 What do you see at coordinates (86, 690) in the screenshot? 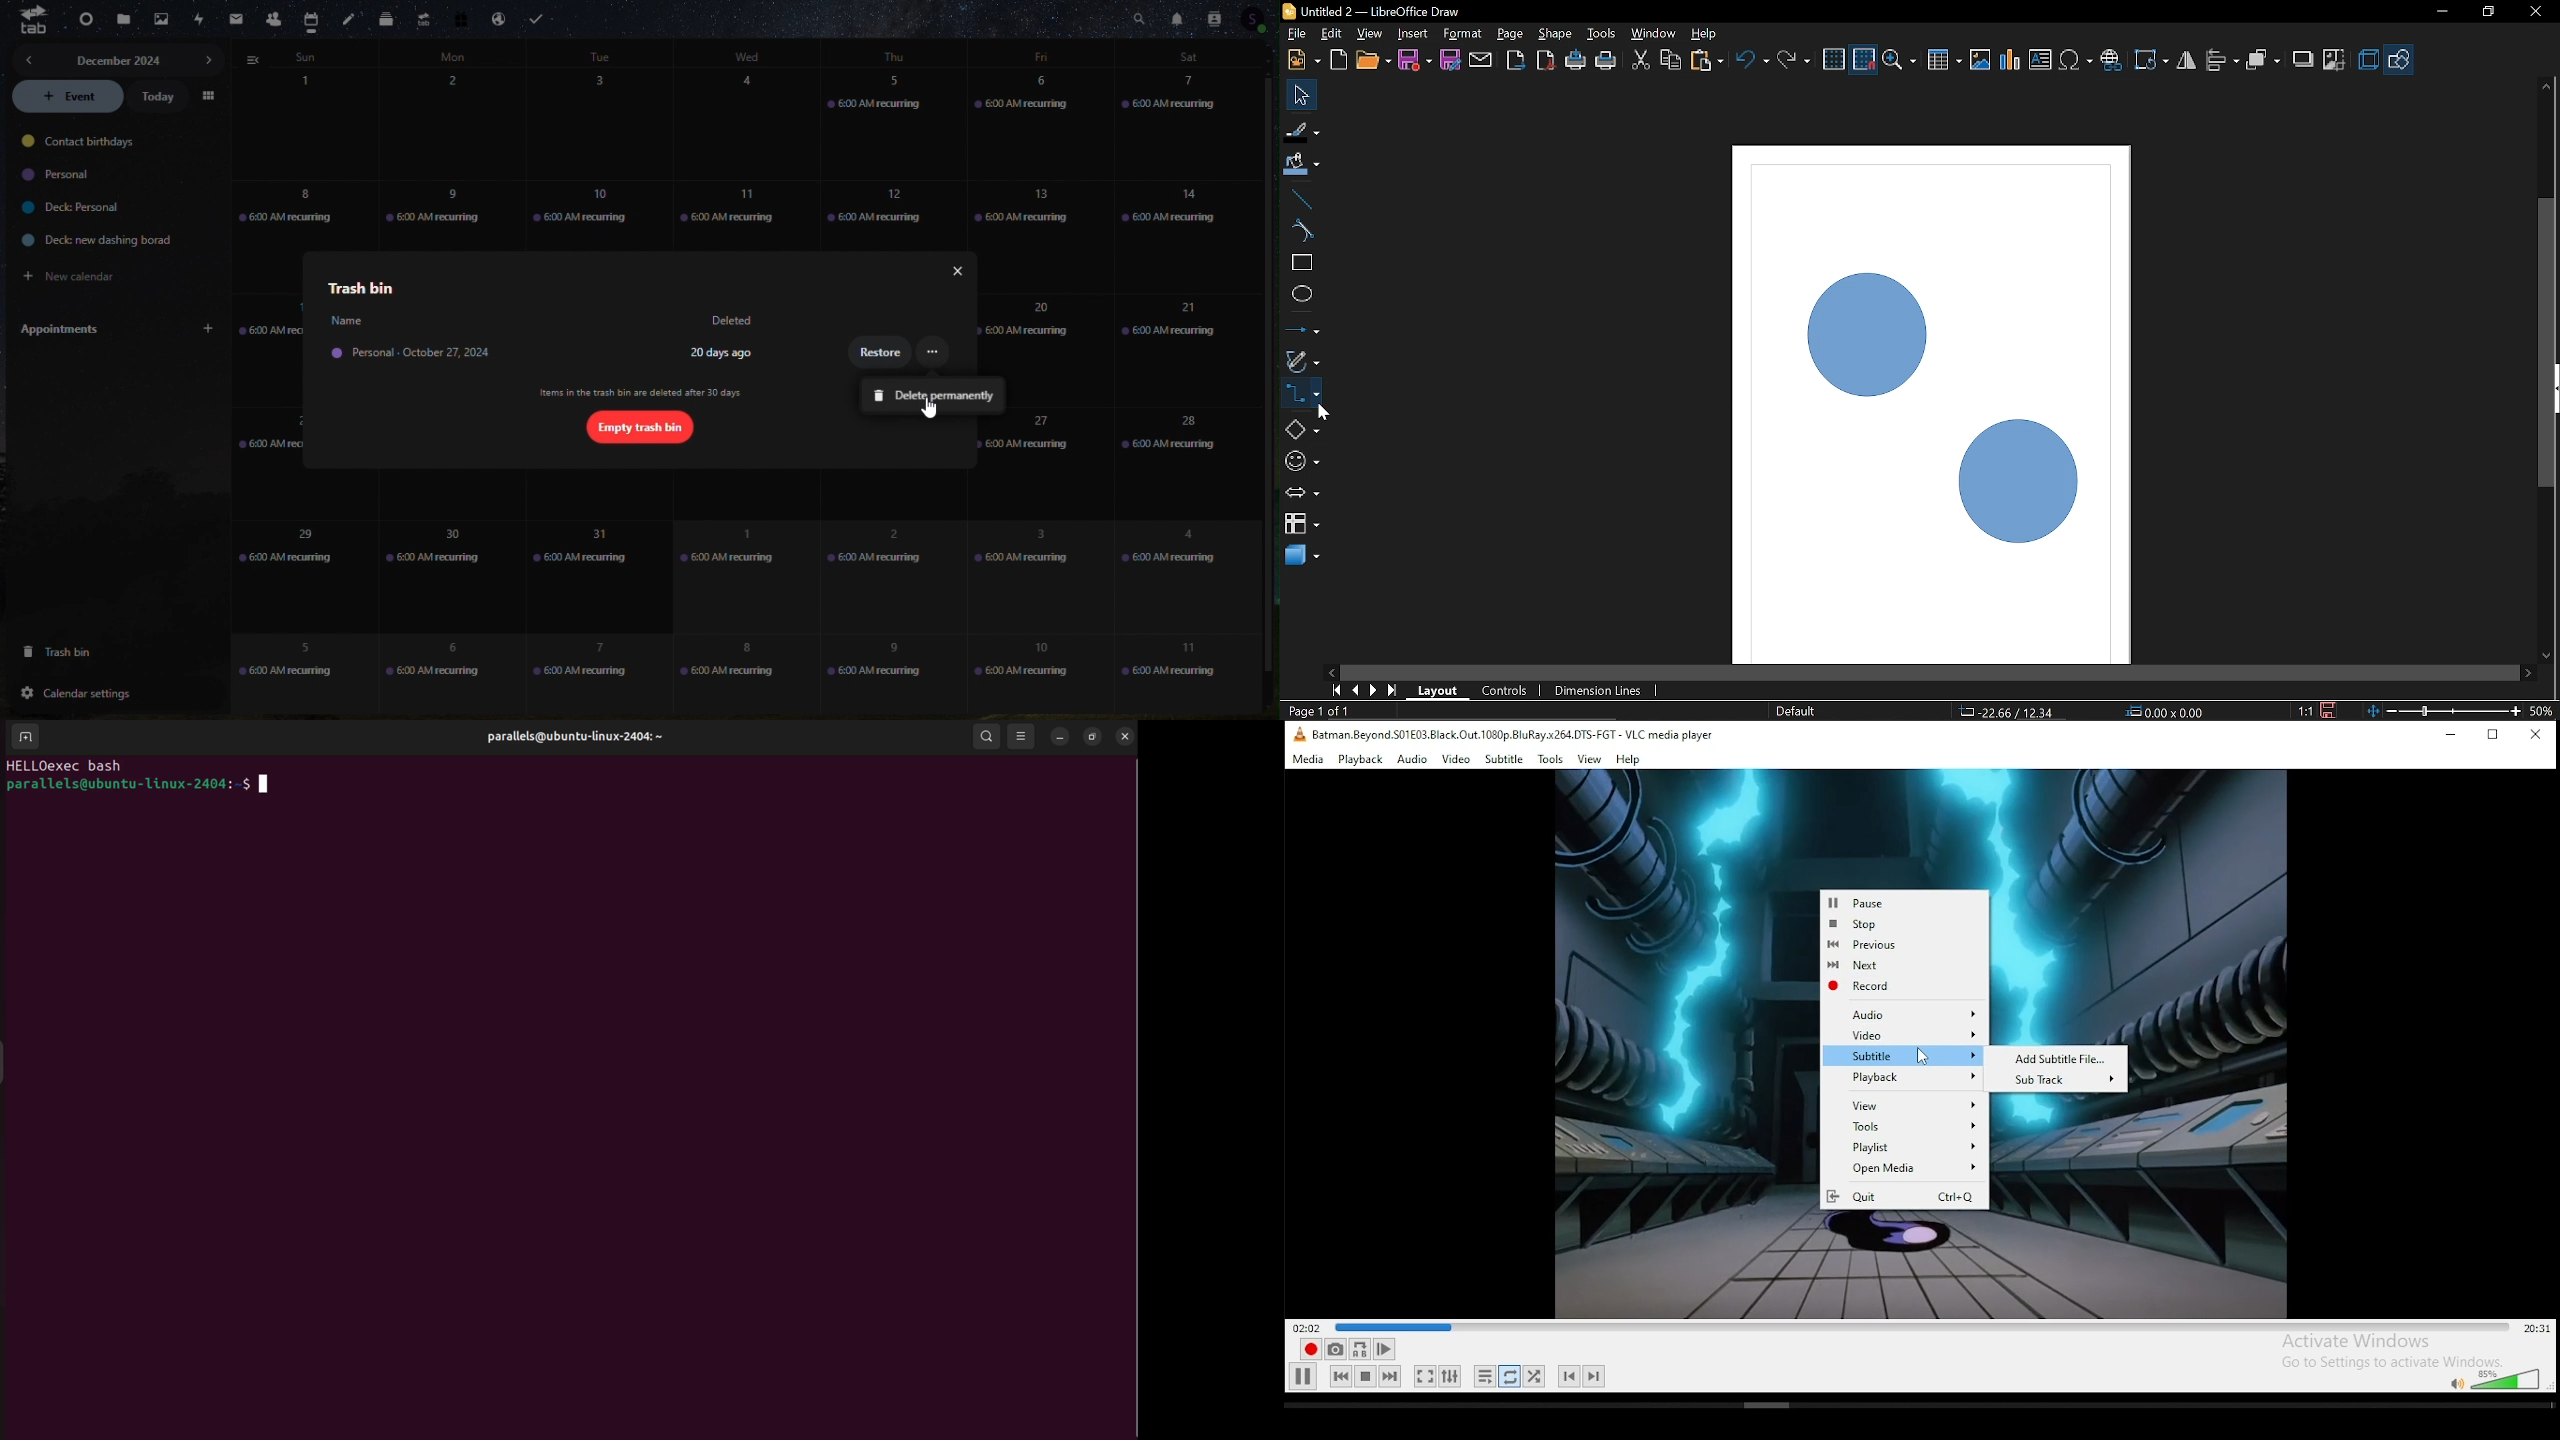
I see `calendar settings` at bounding box center [86, 690].